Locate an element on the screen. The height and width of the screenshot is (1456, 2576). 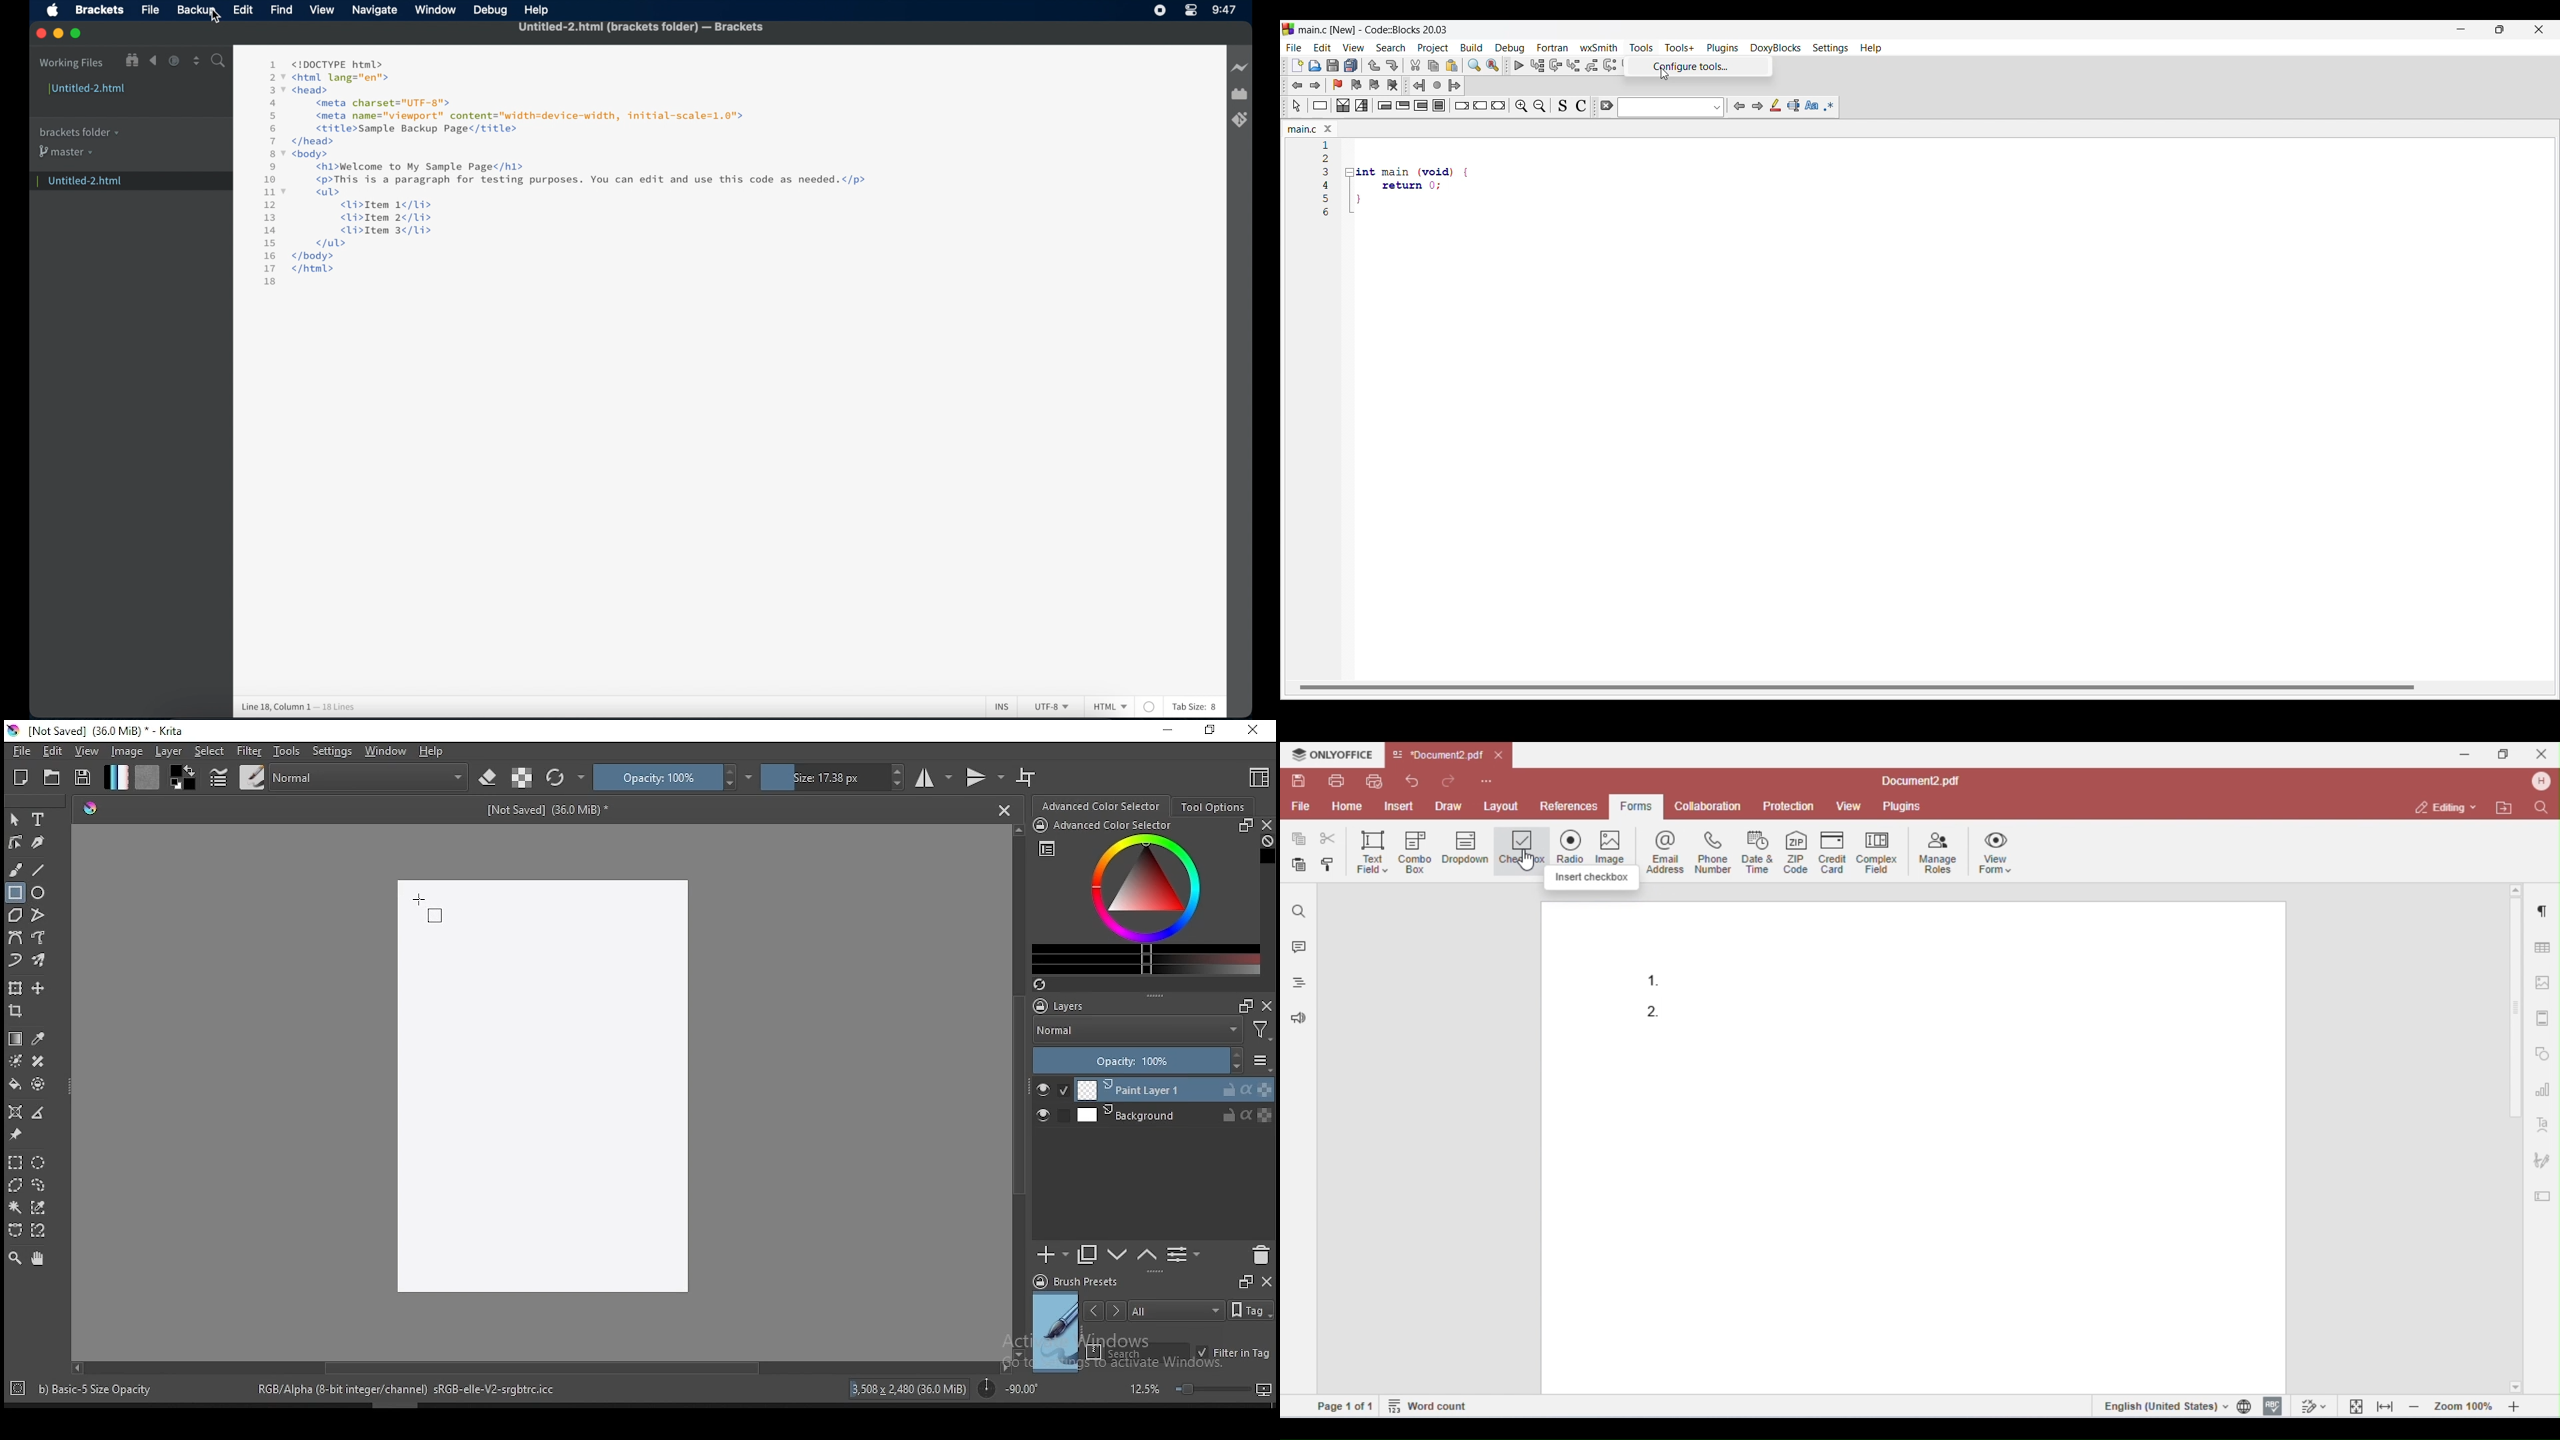
screen recorder icon is located at coordinates (1160, 10).